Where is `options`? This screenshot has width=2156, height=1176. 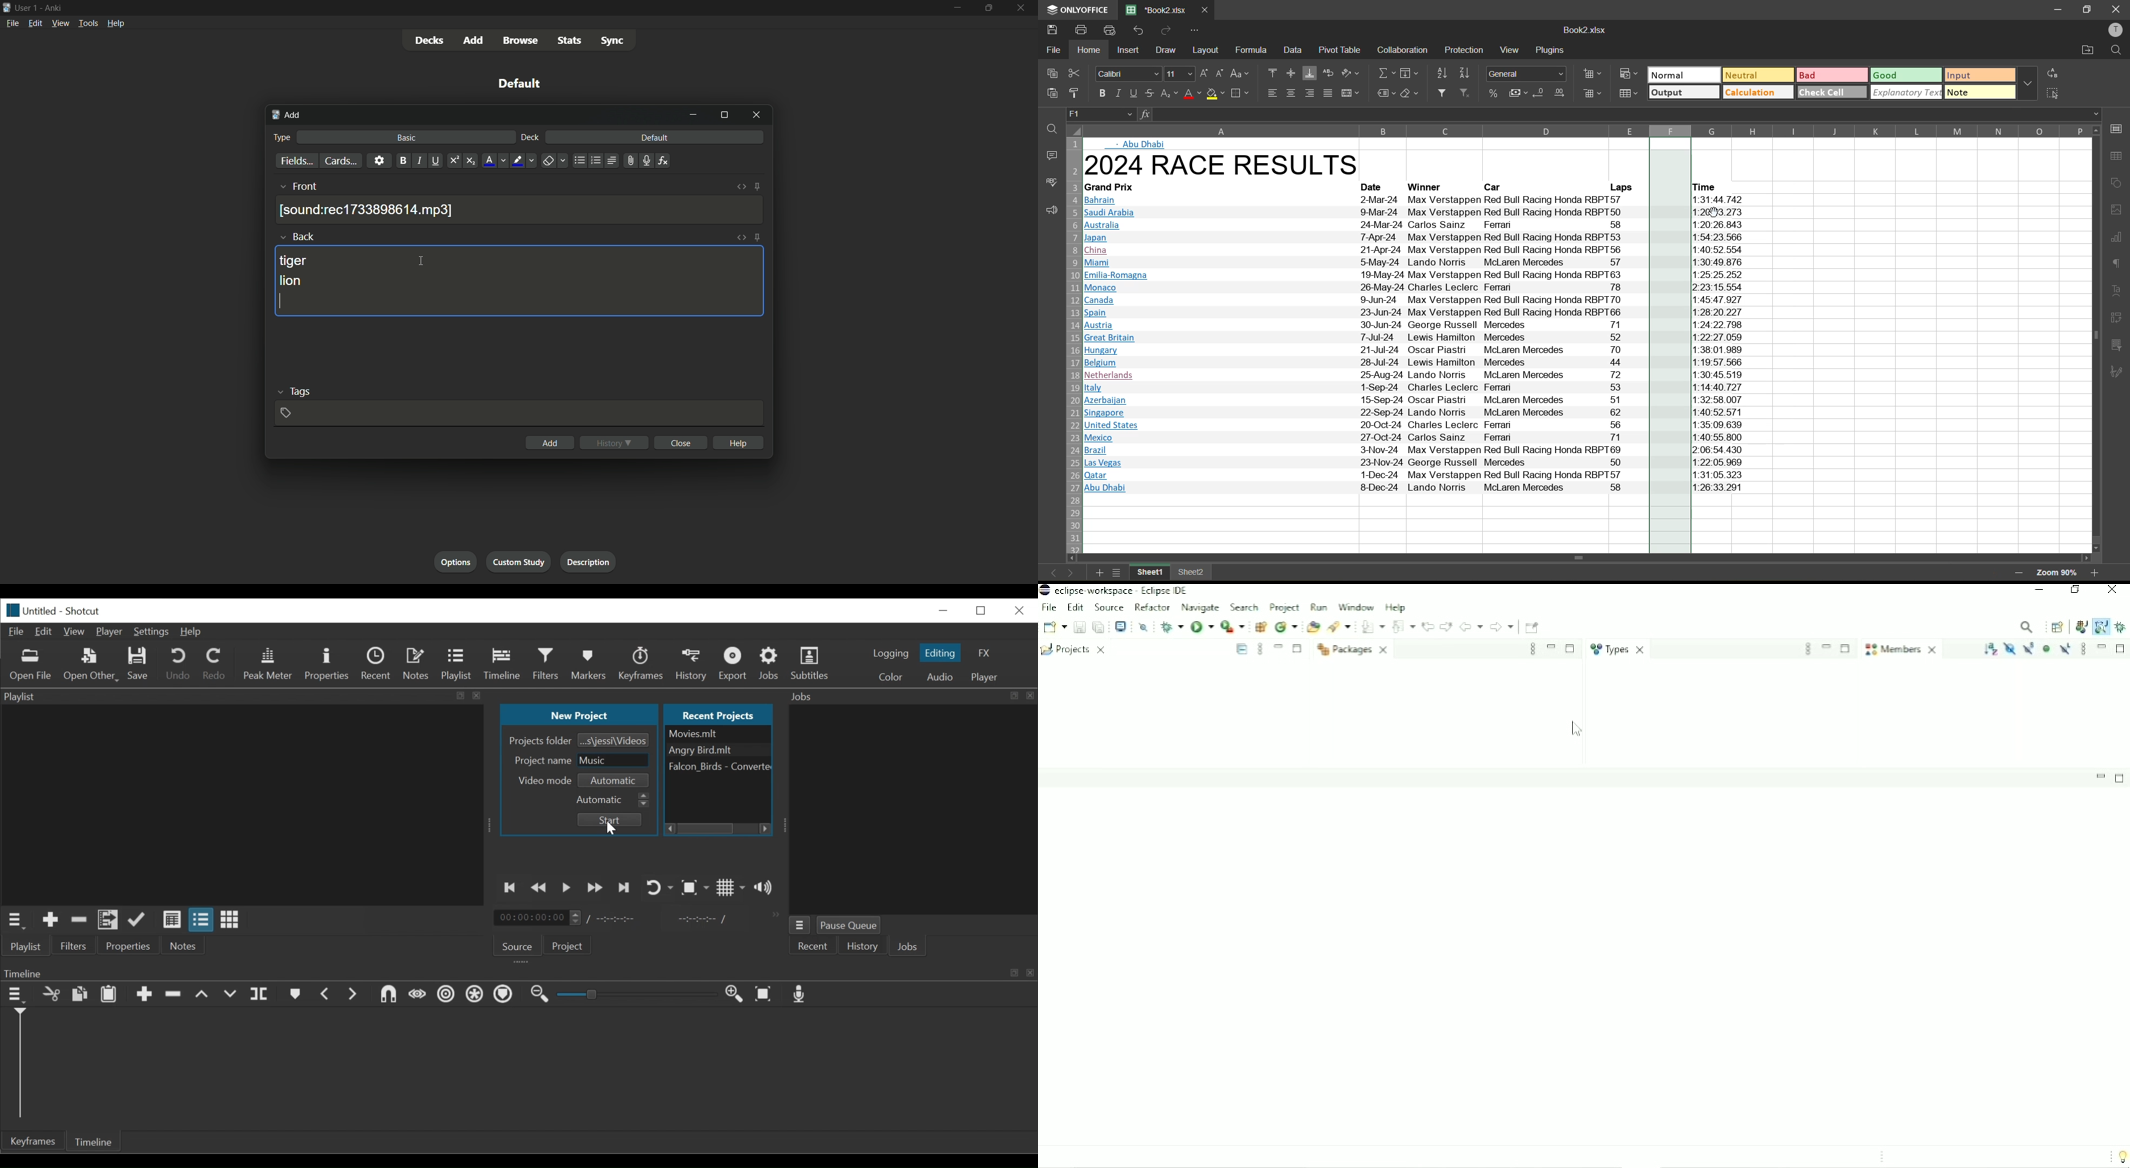
options is located at coordinates (458, 563).